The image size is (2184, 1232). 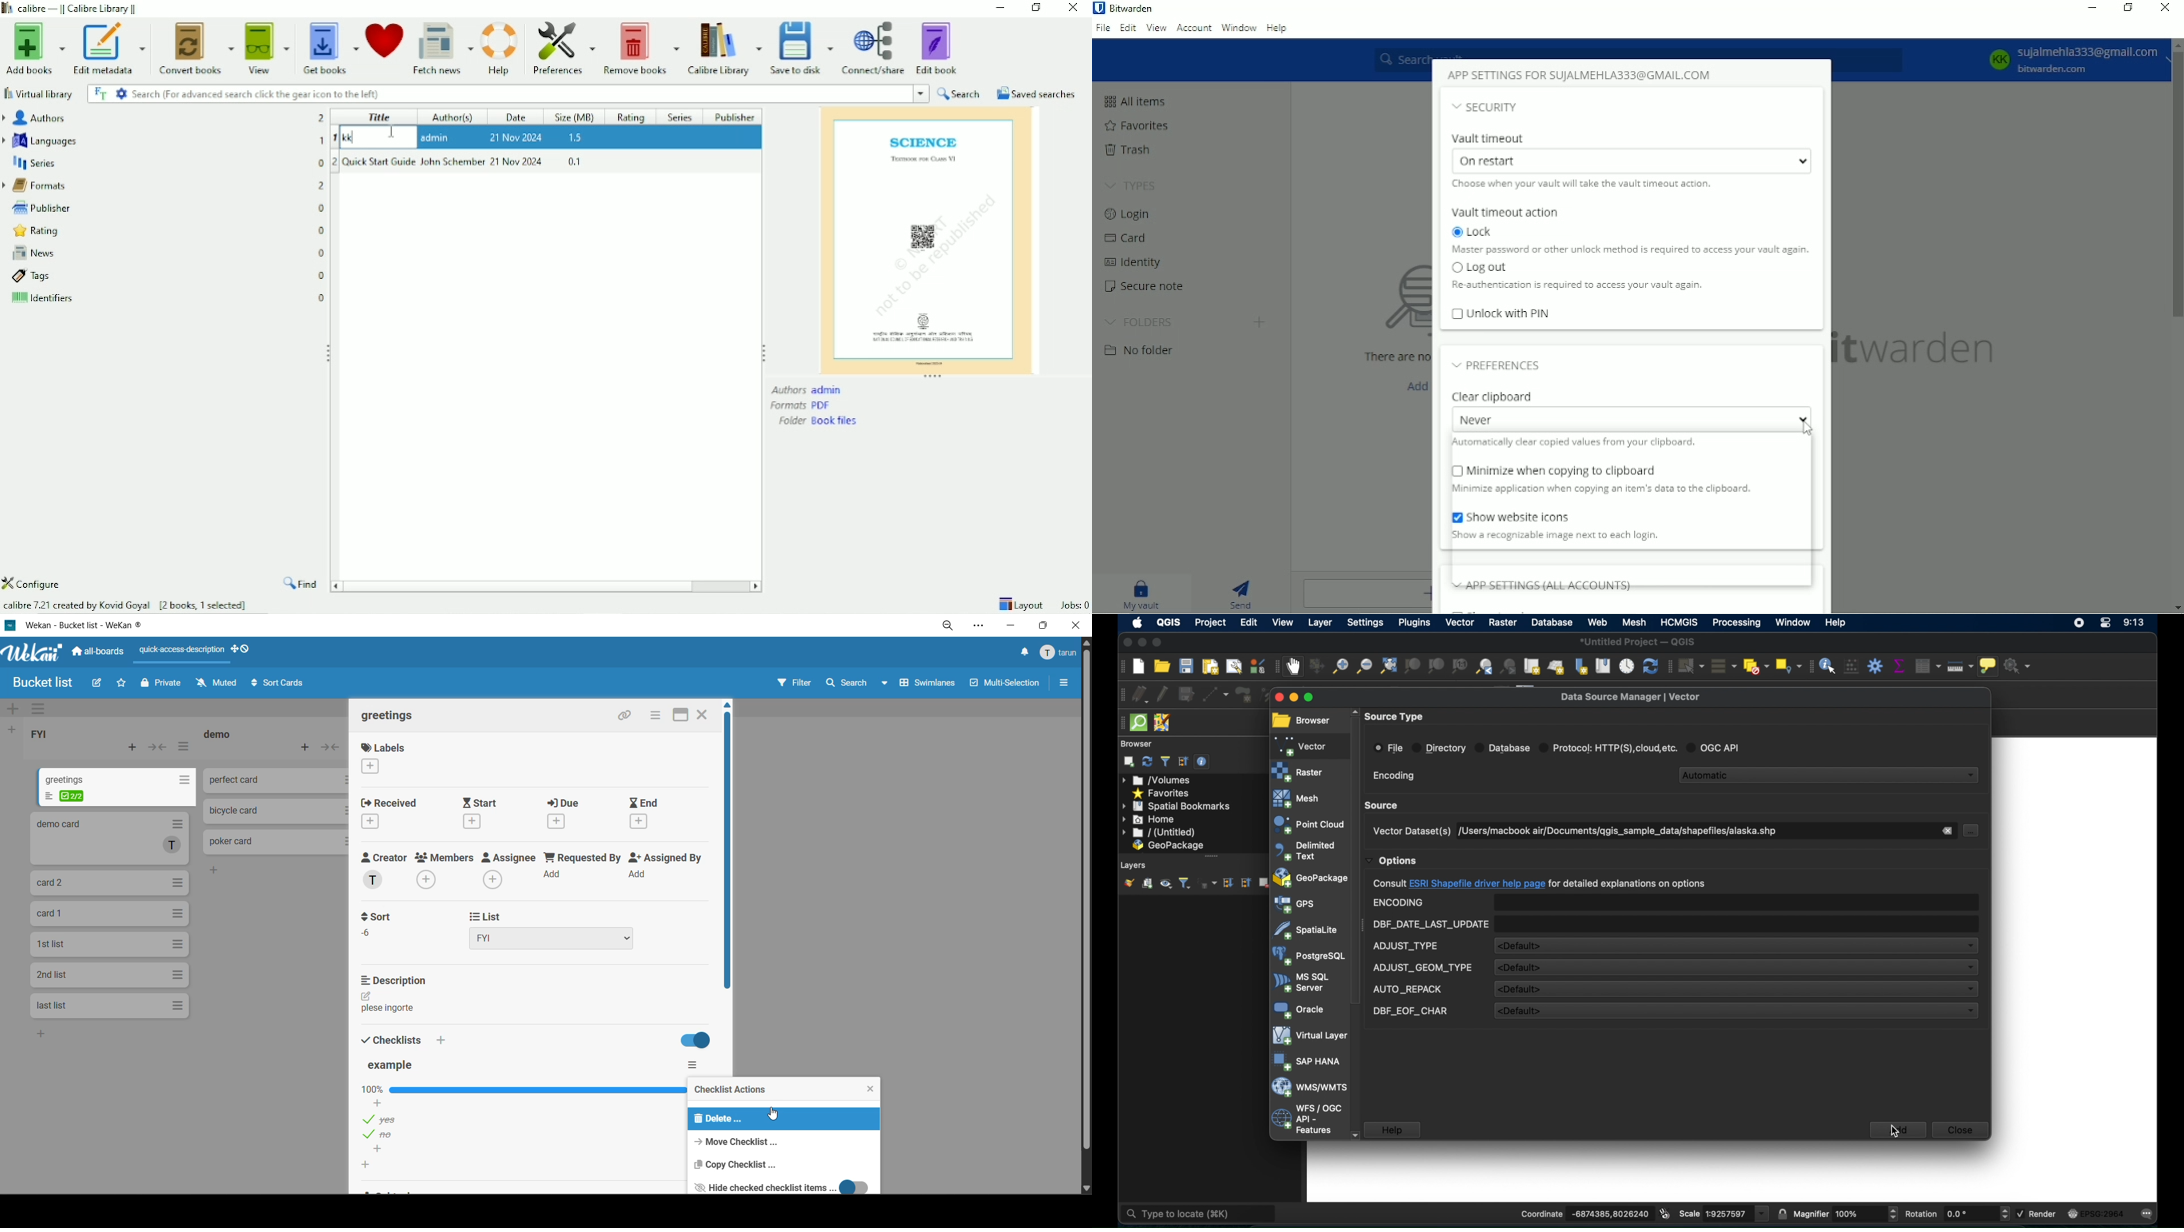 I want to click on info, so click(x=1539, y=884).